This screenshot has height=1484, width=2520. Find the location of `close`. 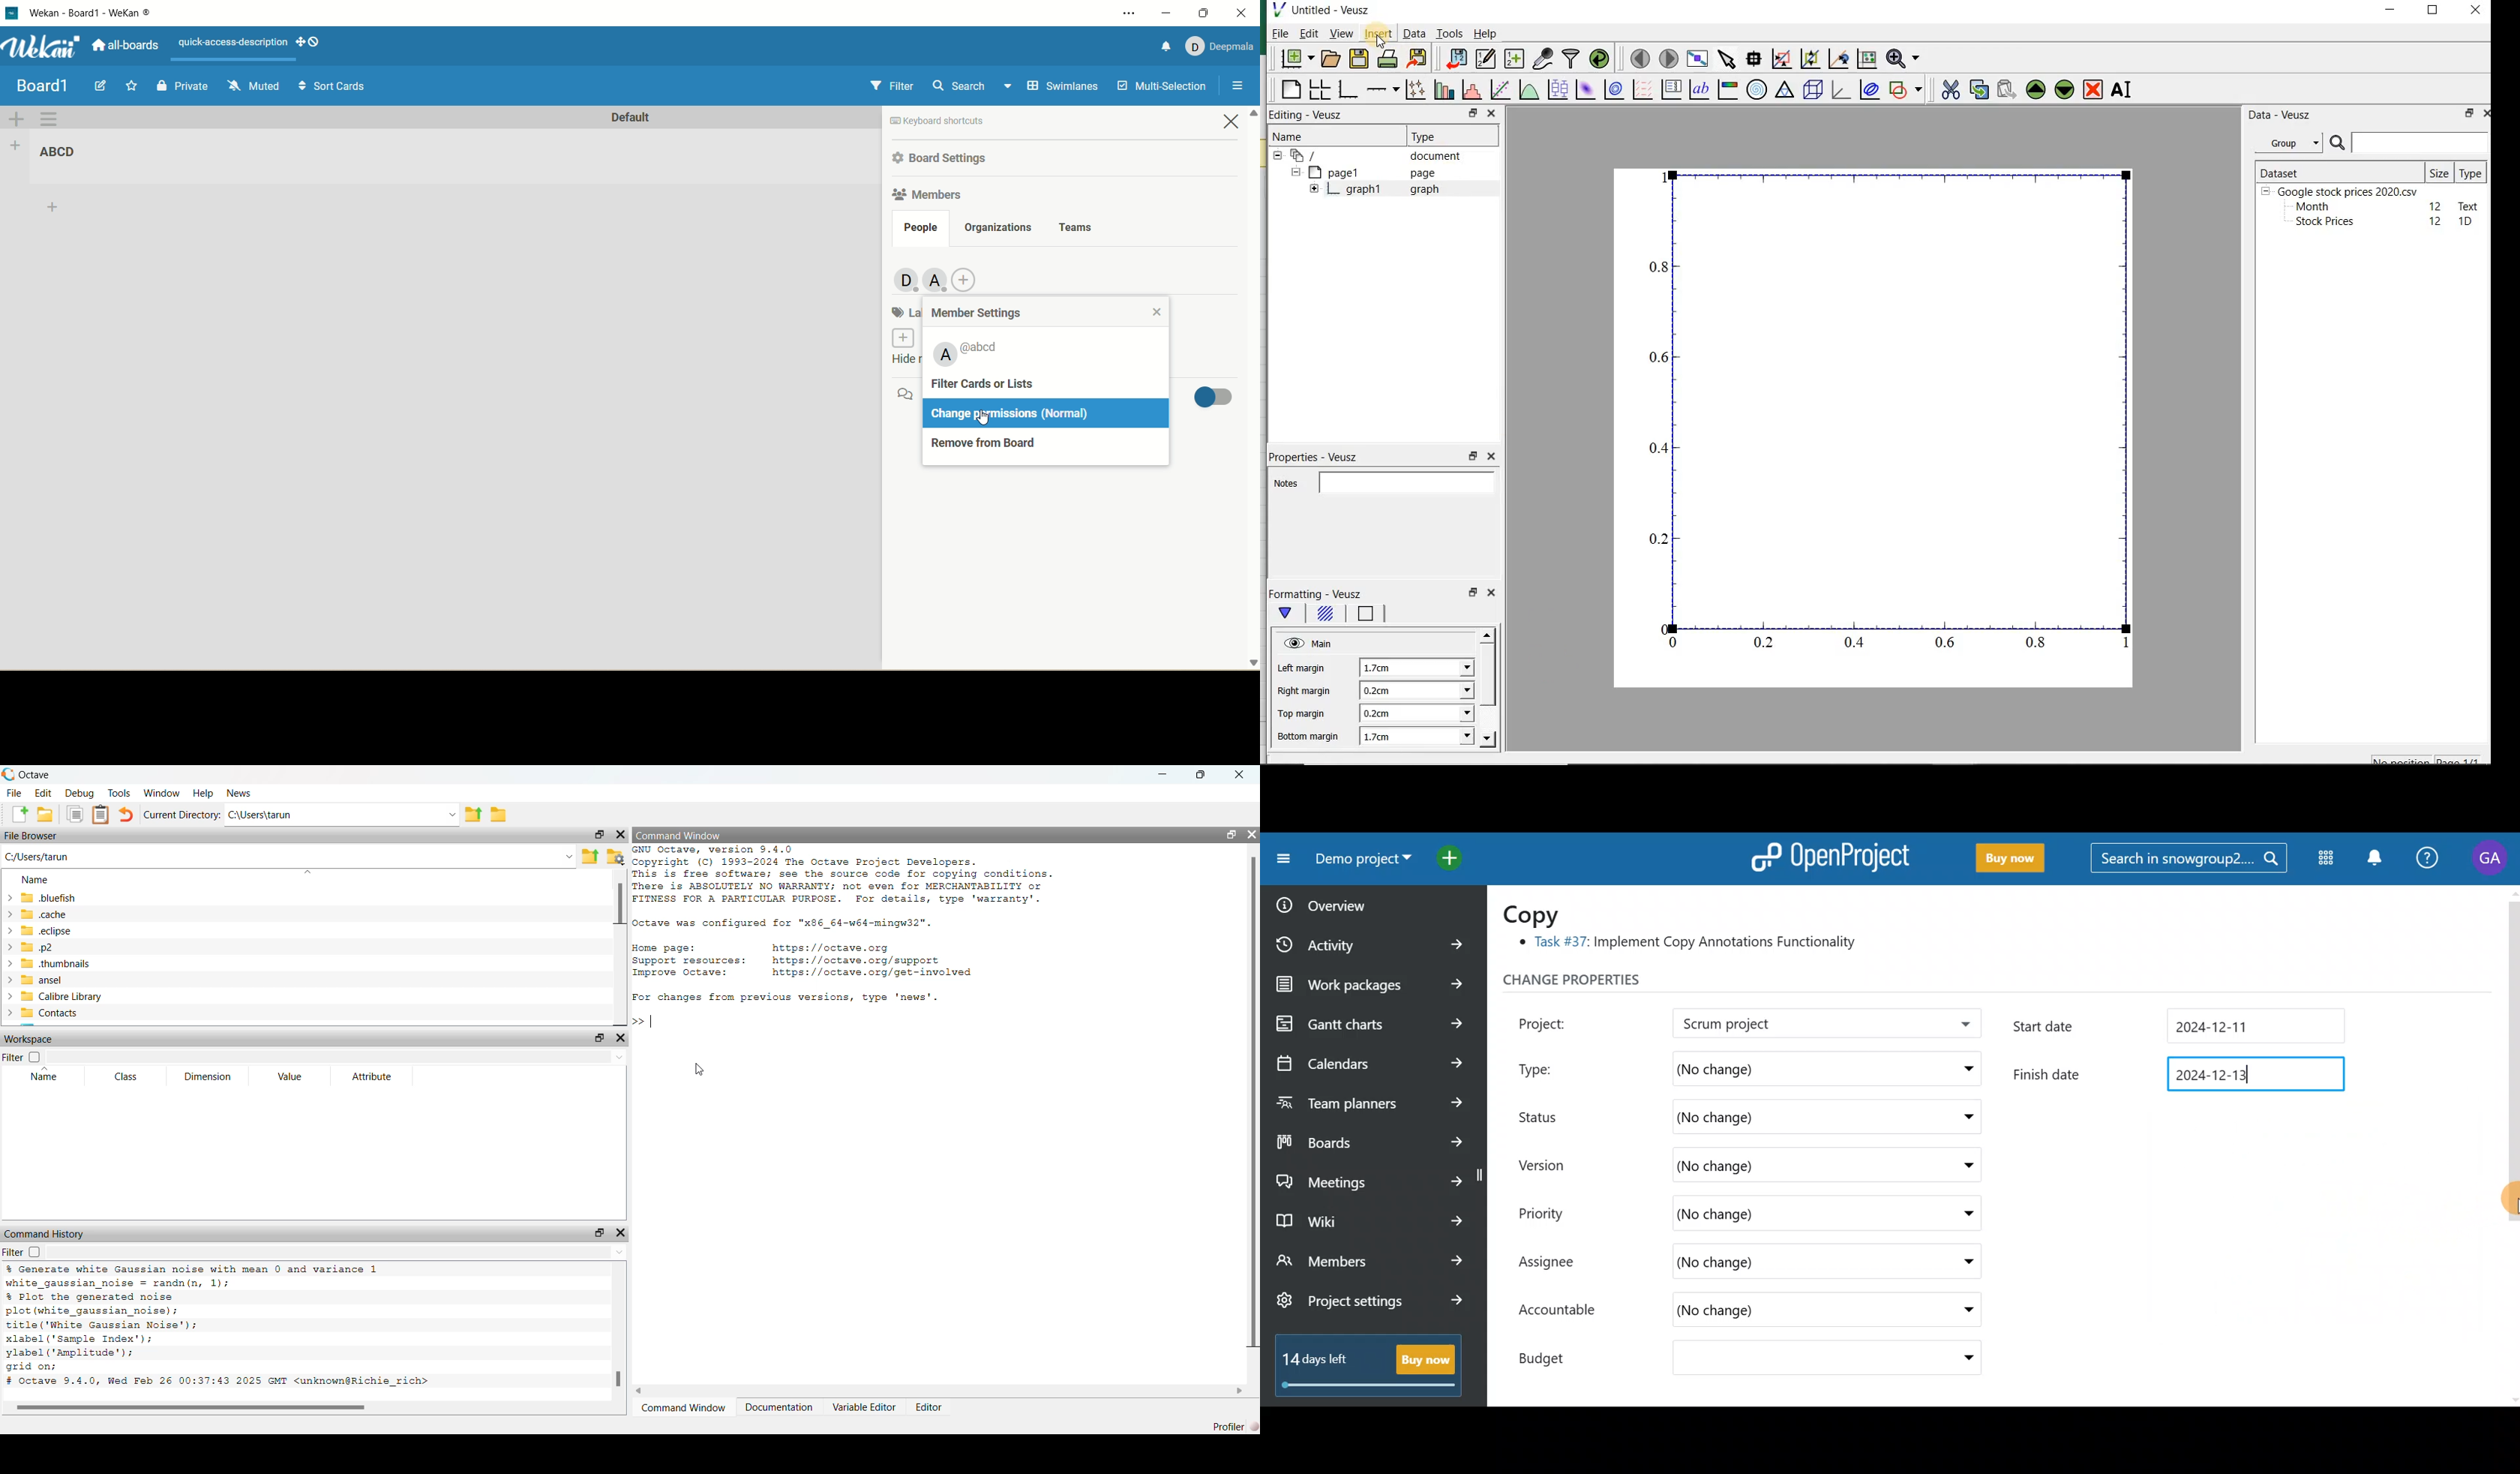

close is located at coordinates (1162, 310).